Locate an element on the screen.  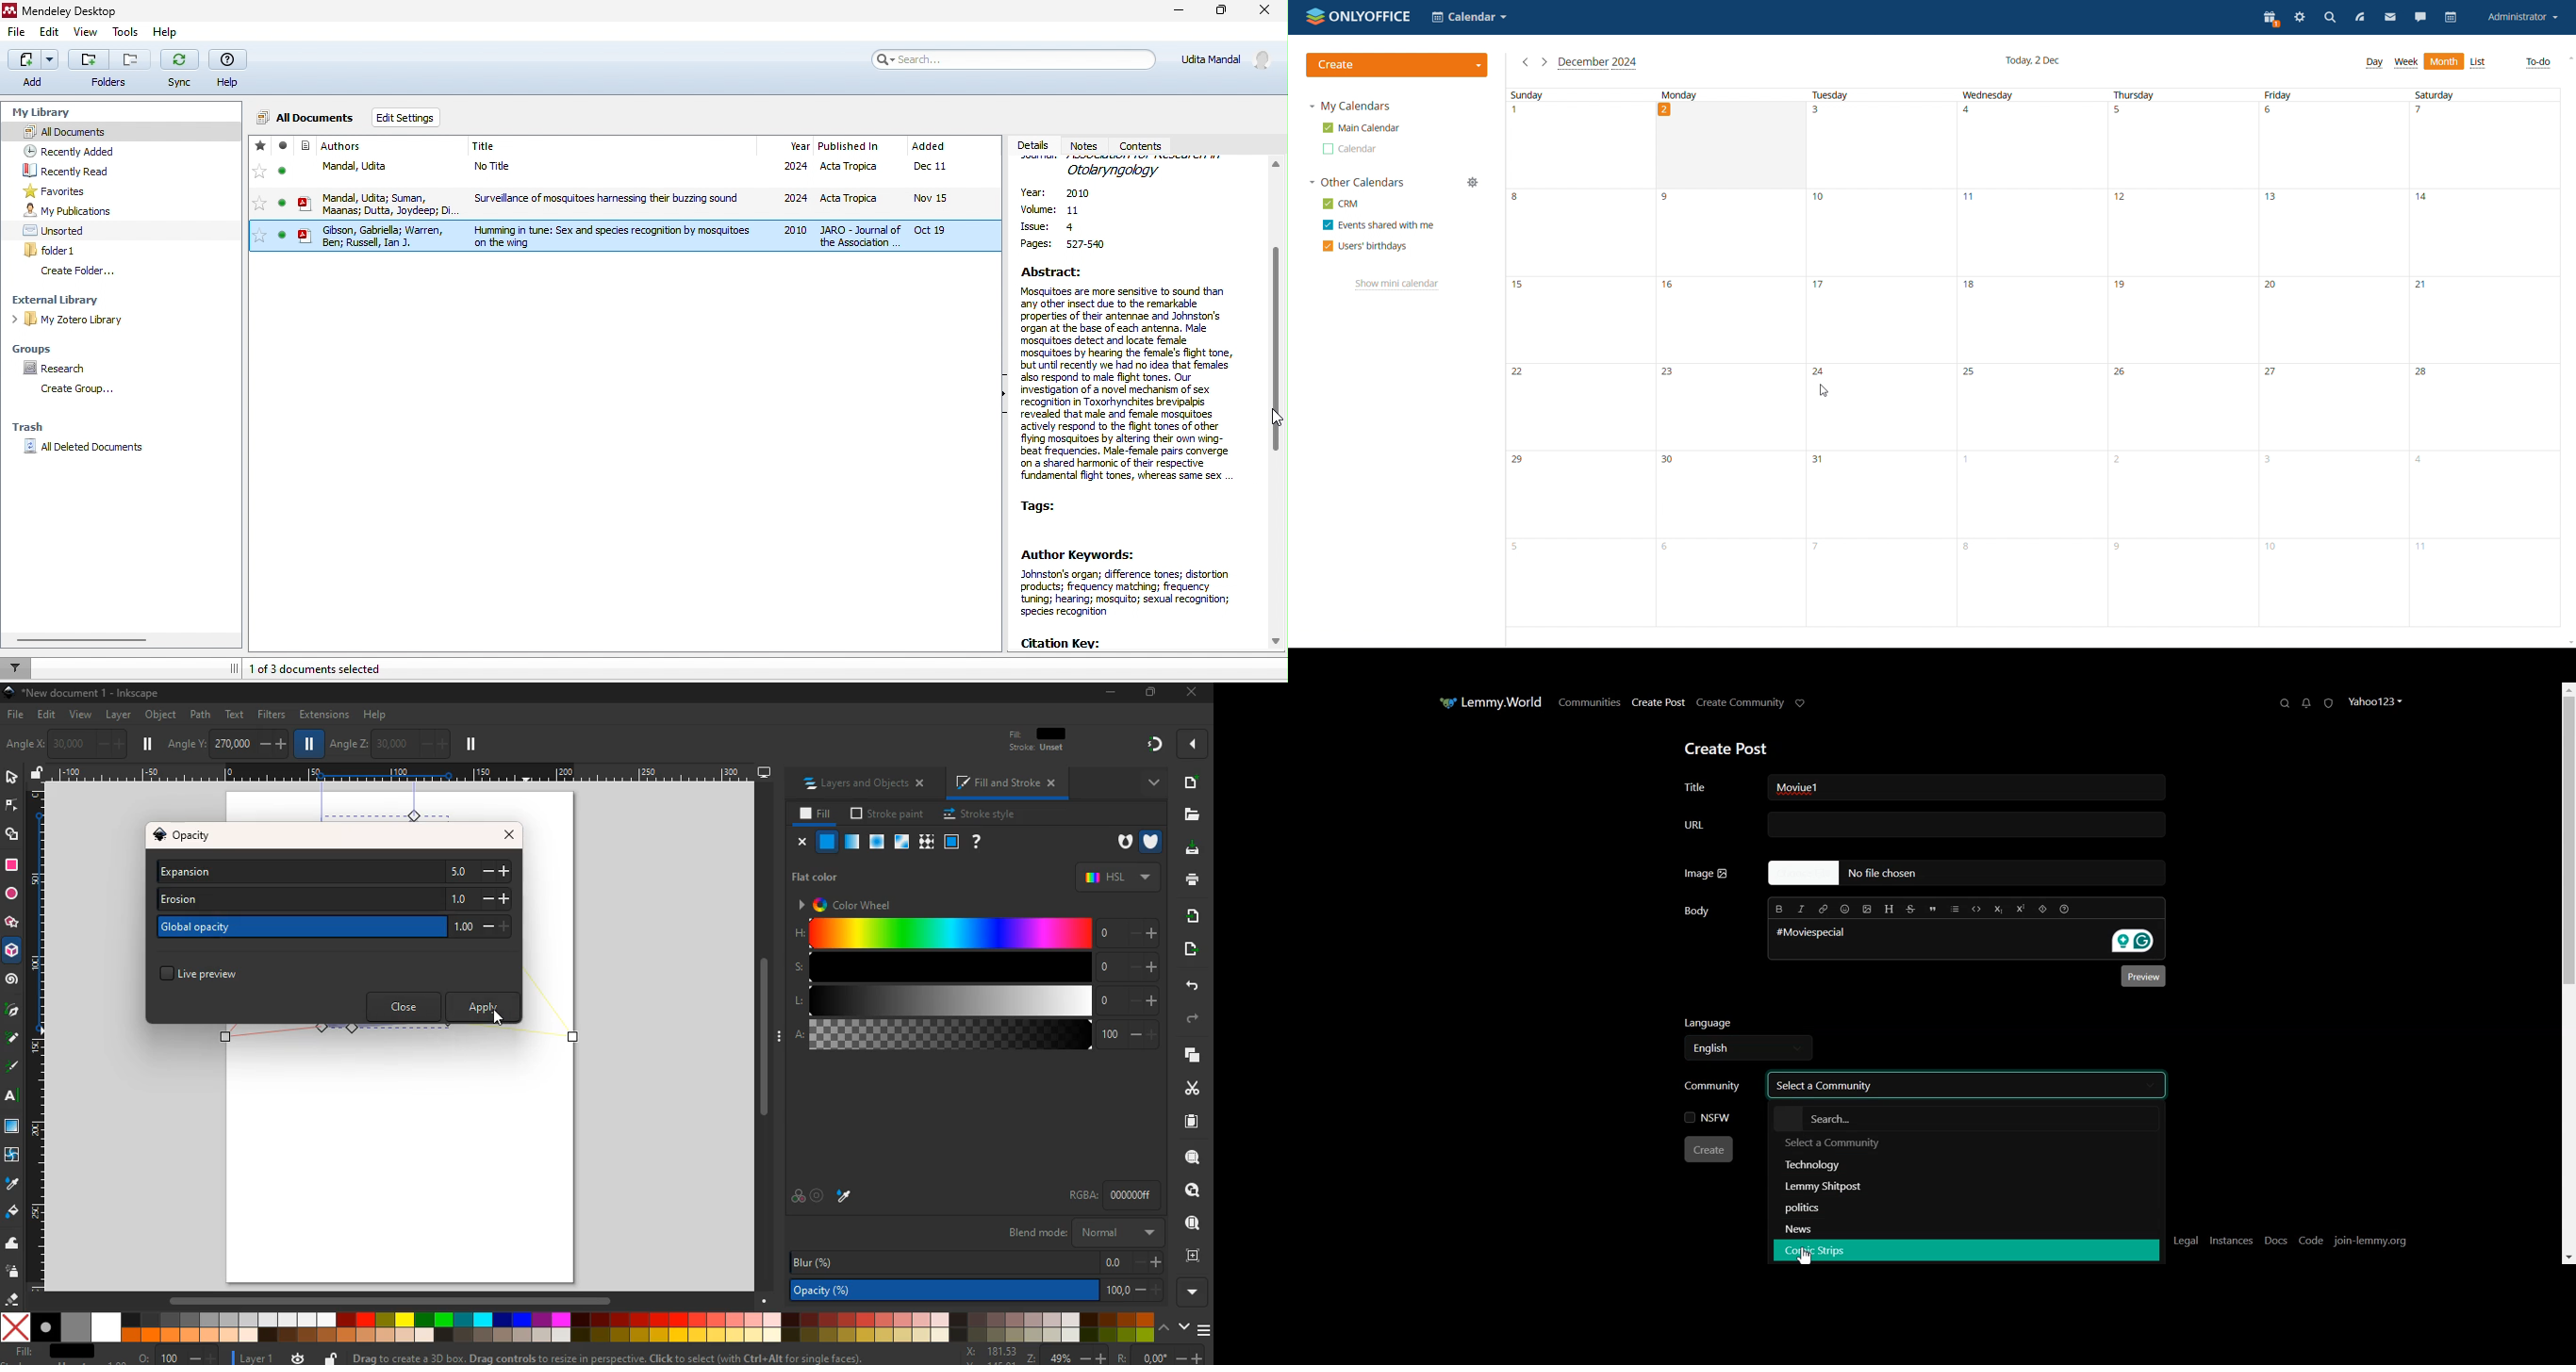
minimize is located at coordinates (1111, 692).